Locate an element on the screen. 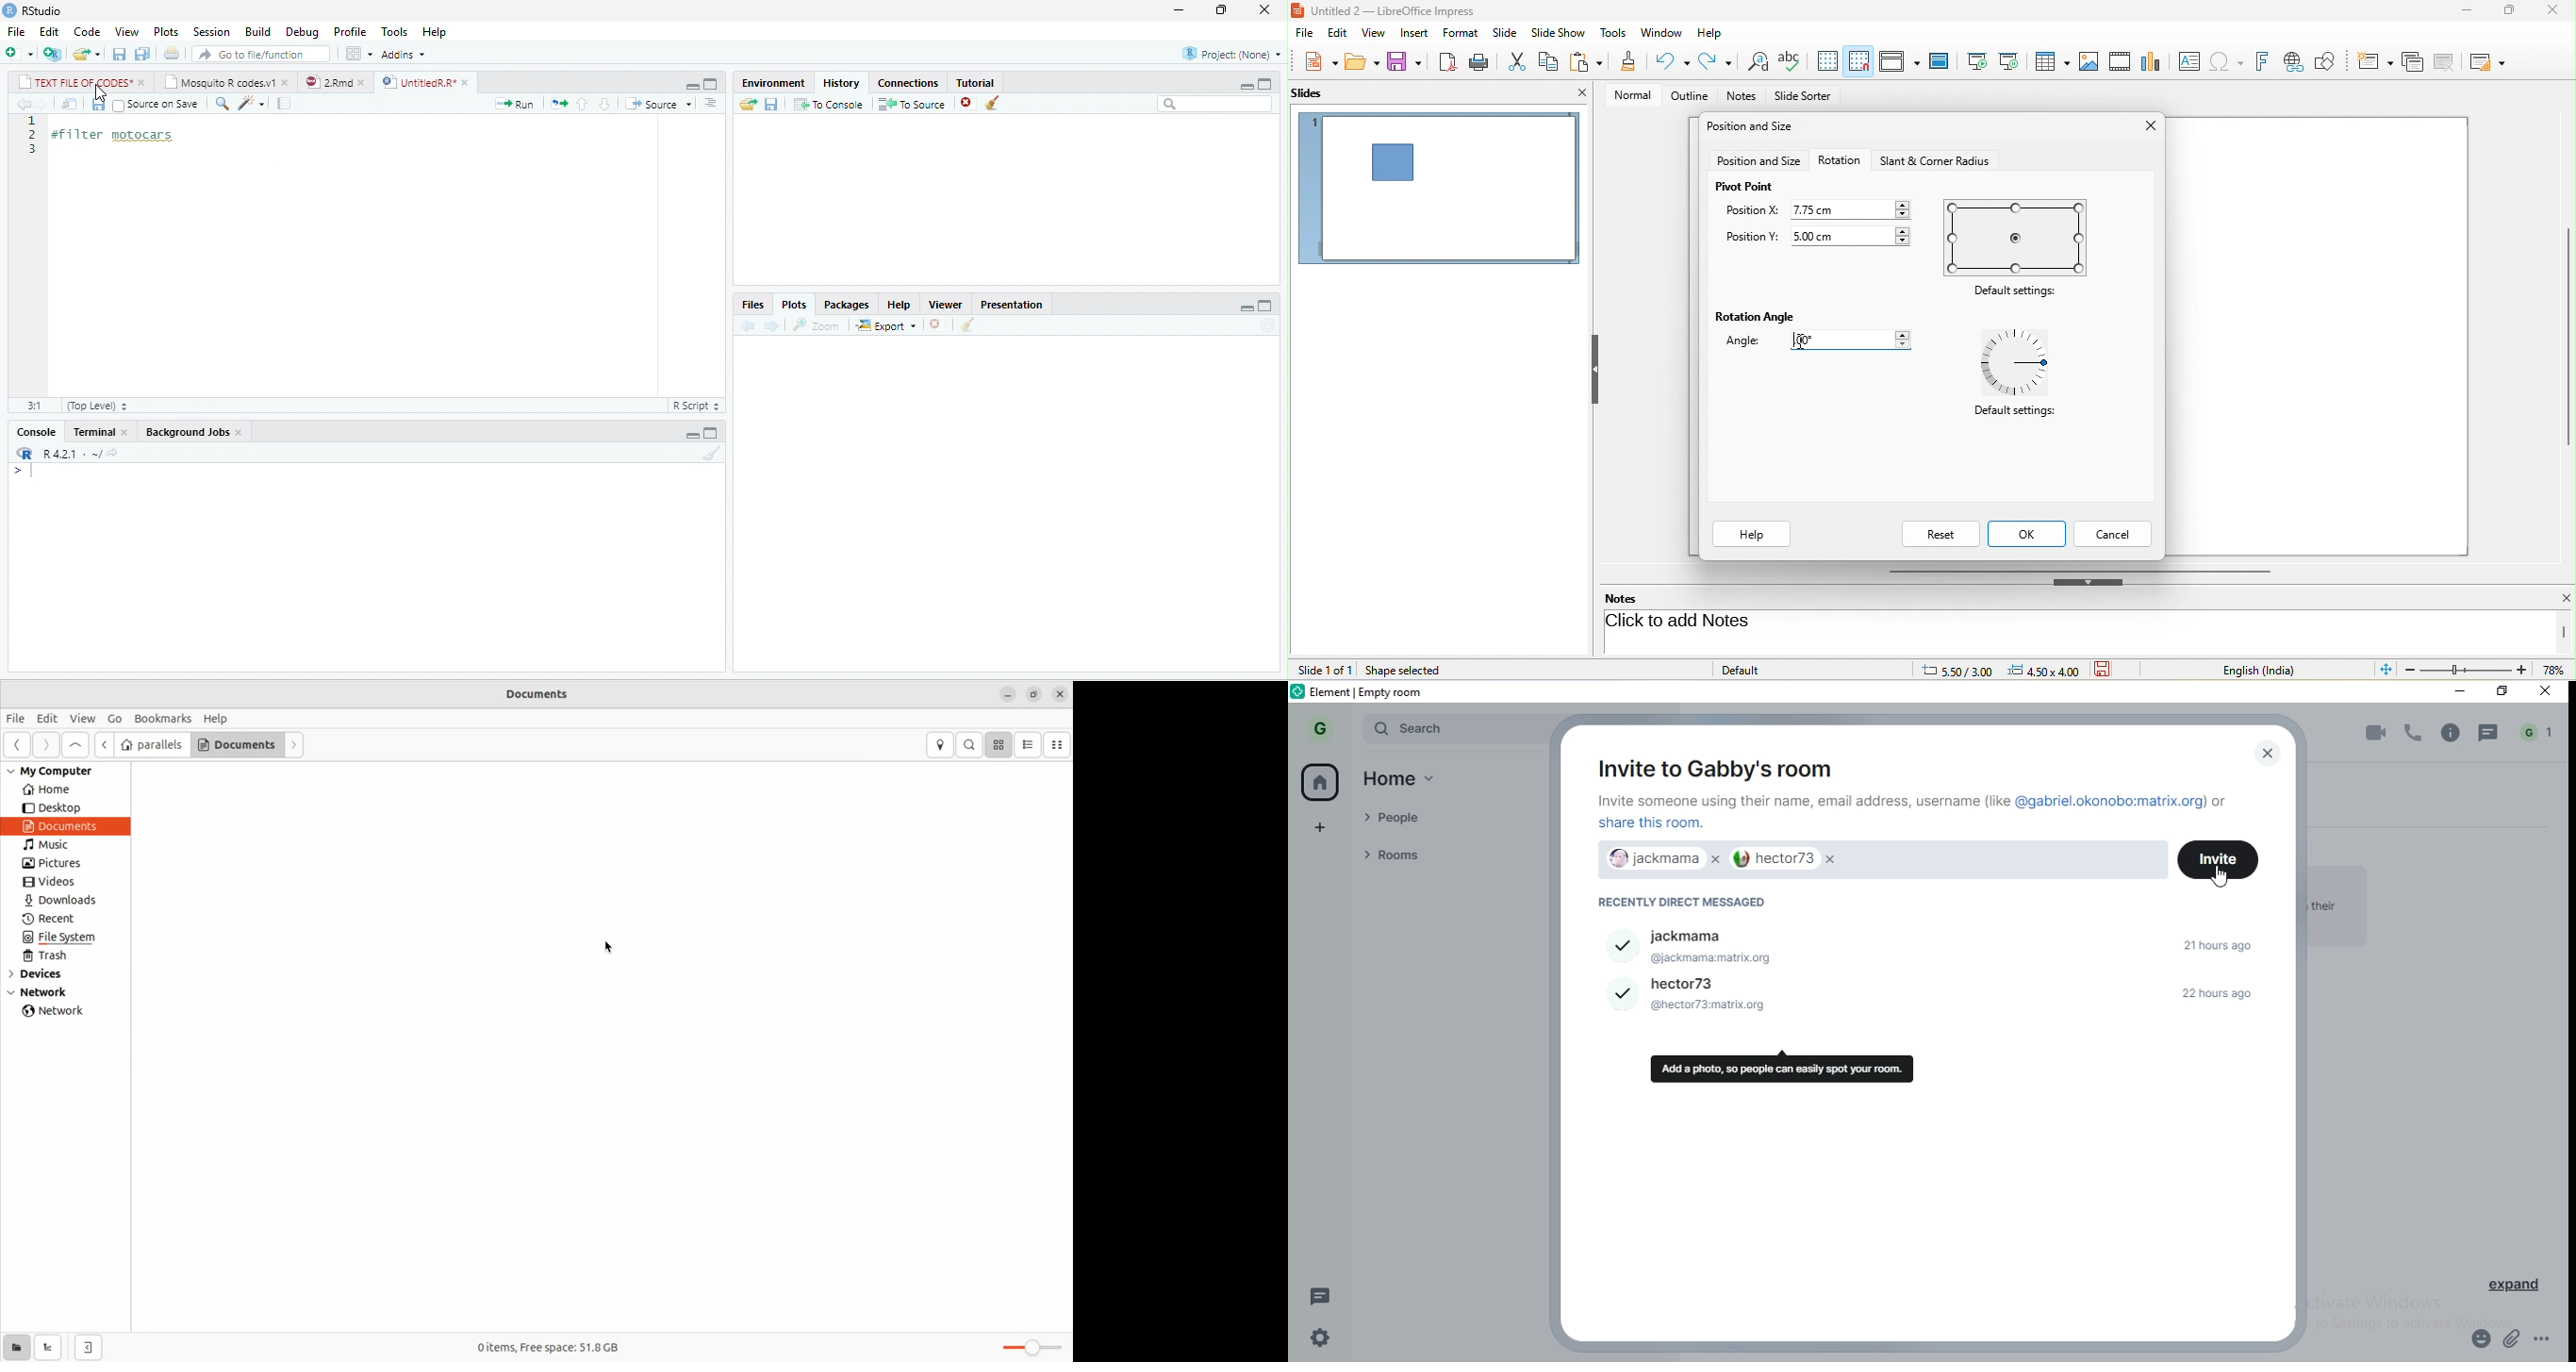 The height and width of the screenshot is (1372, 2576). Edit is located at coordinates (49, 31).